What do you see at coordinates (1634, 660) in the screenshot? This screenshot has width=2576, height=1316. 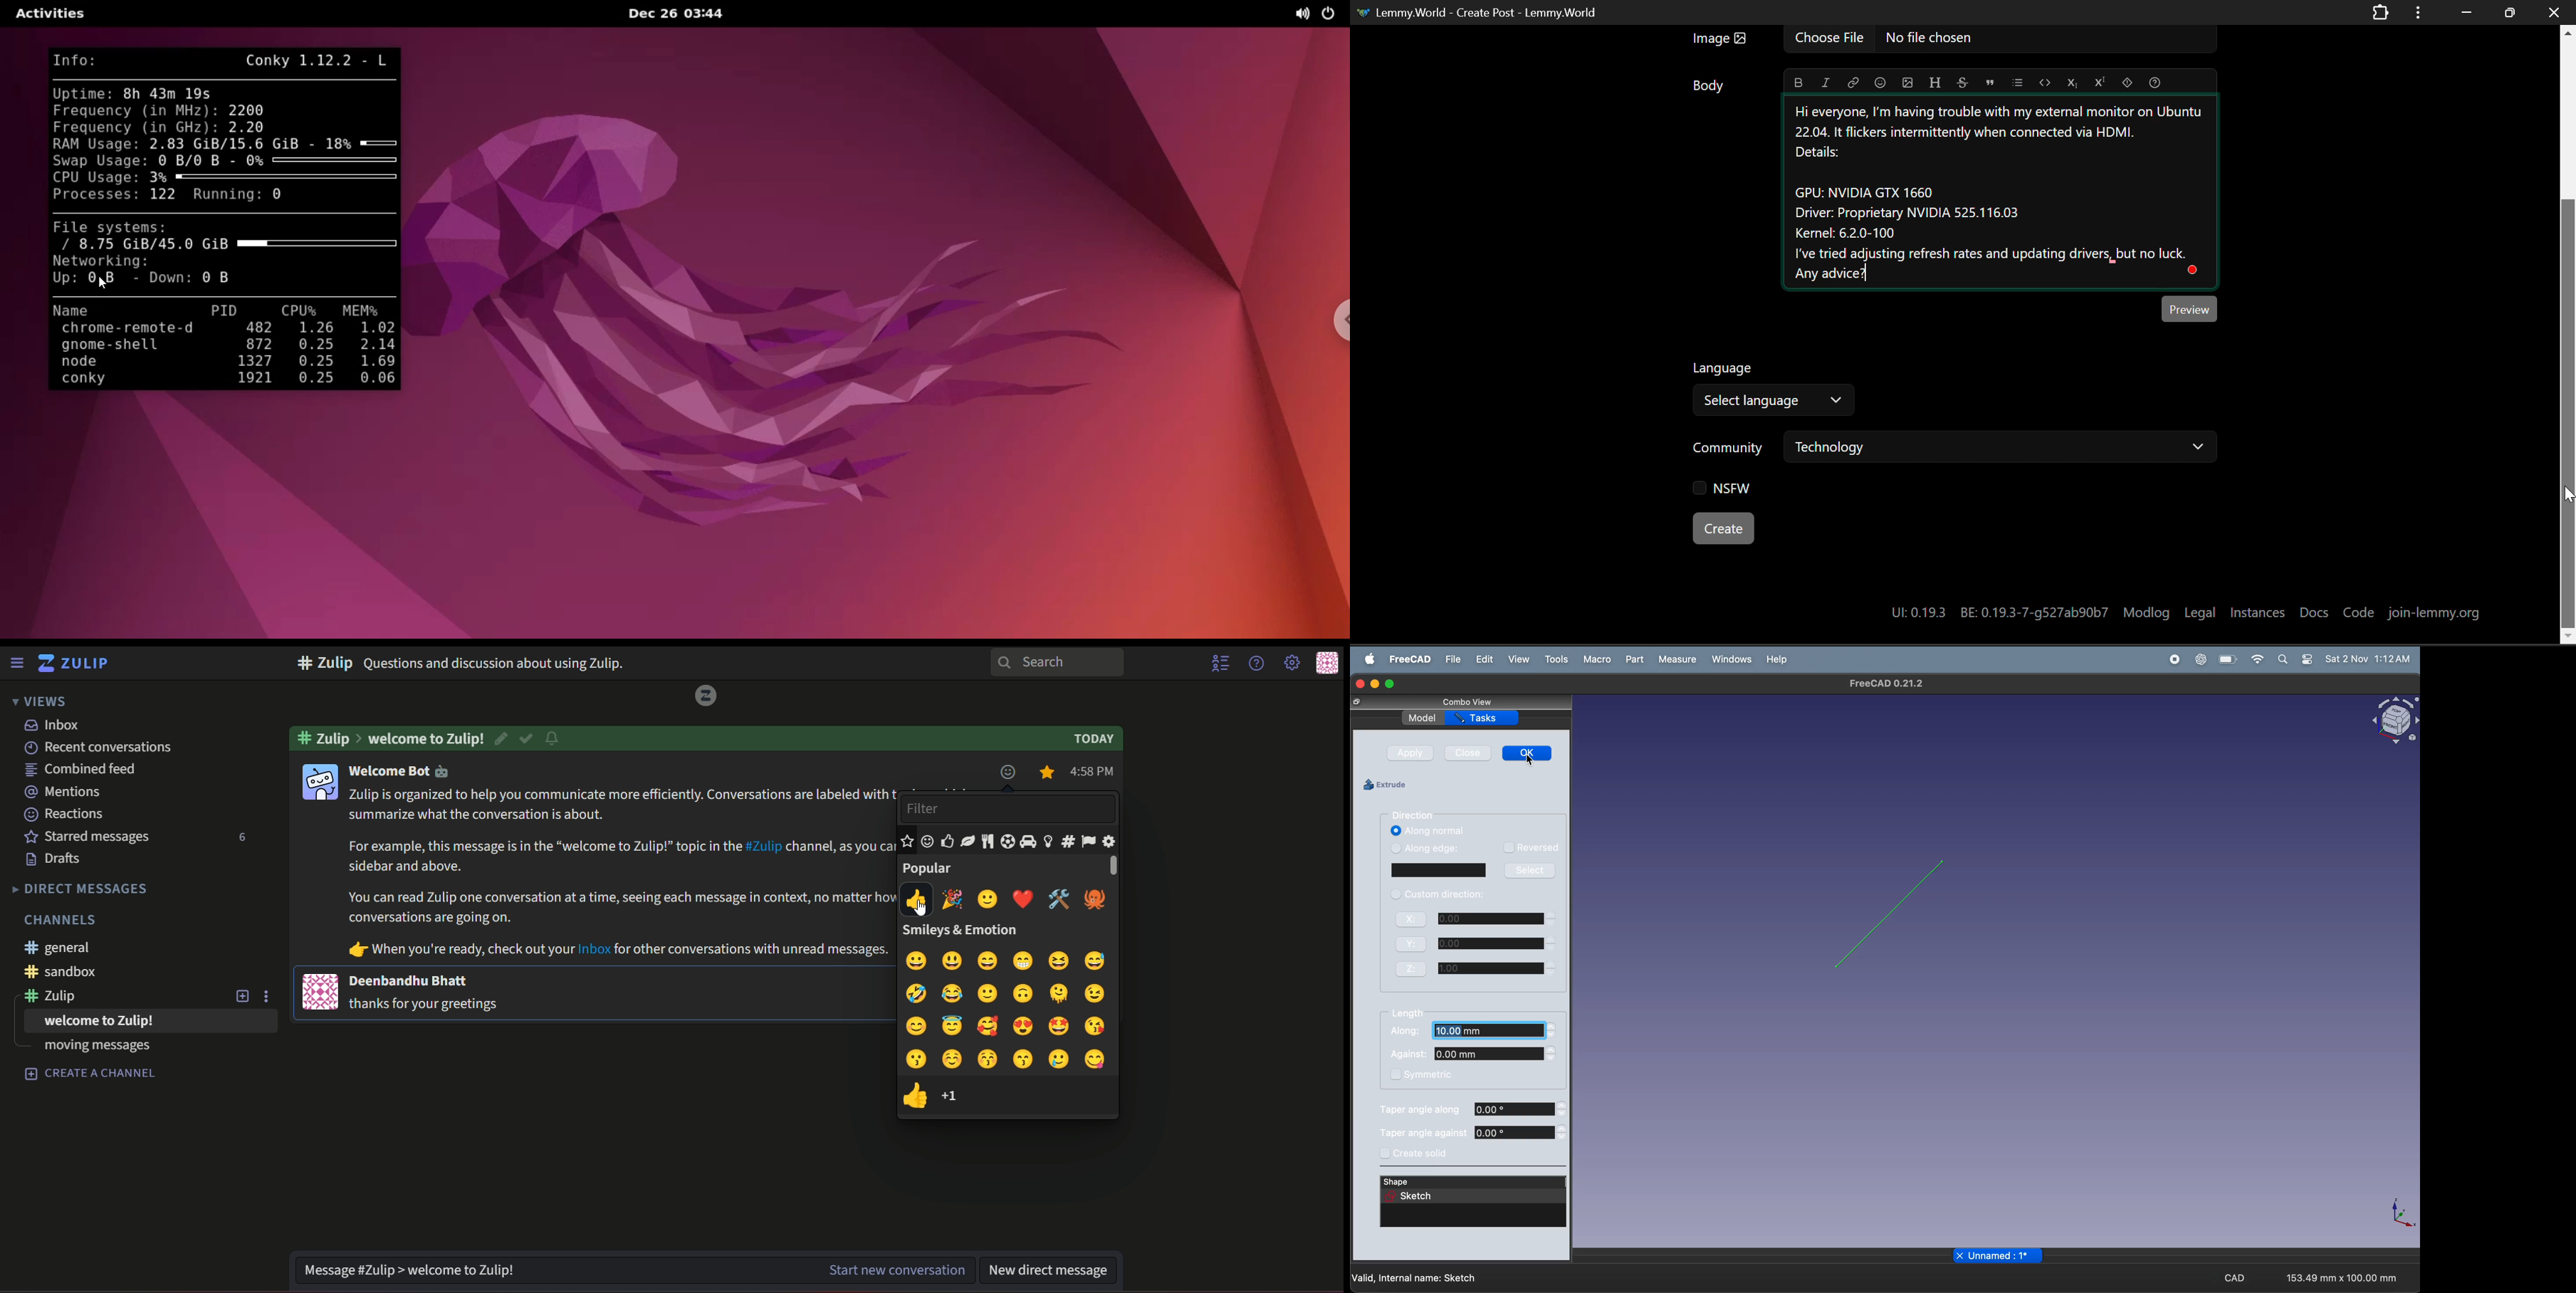 I see `part` at bounding box center [1634, 660].